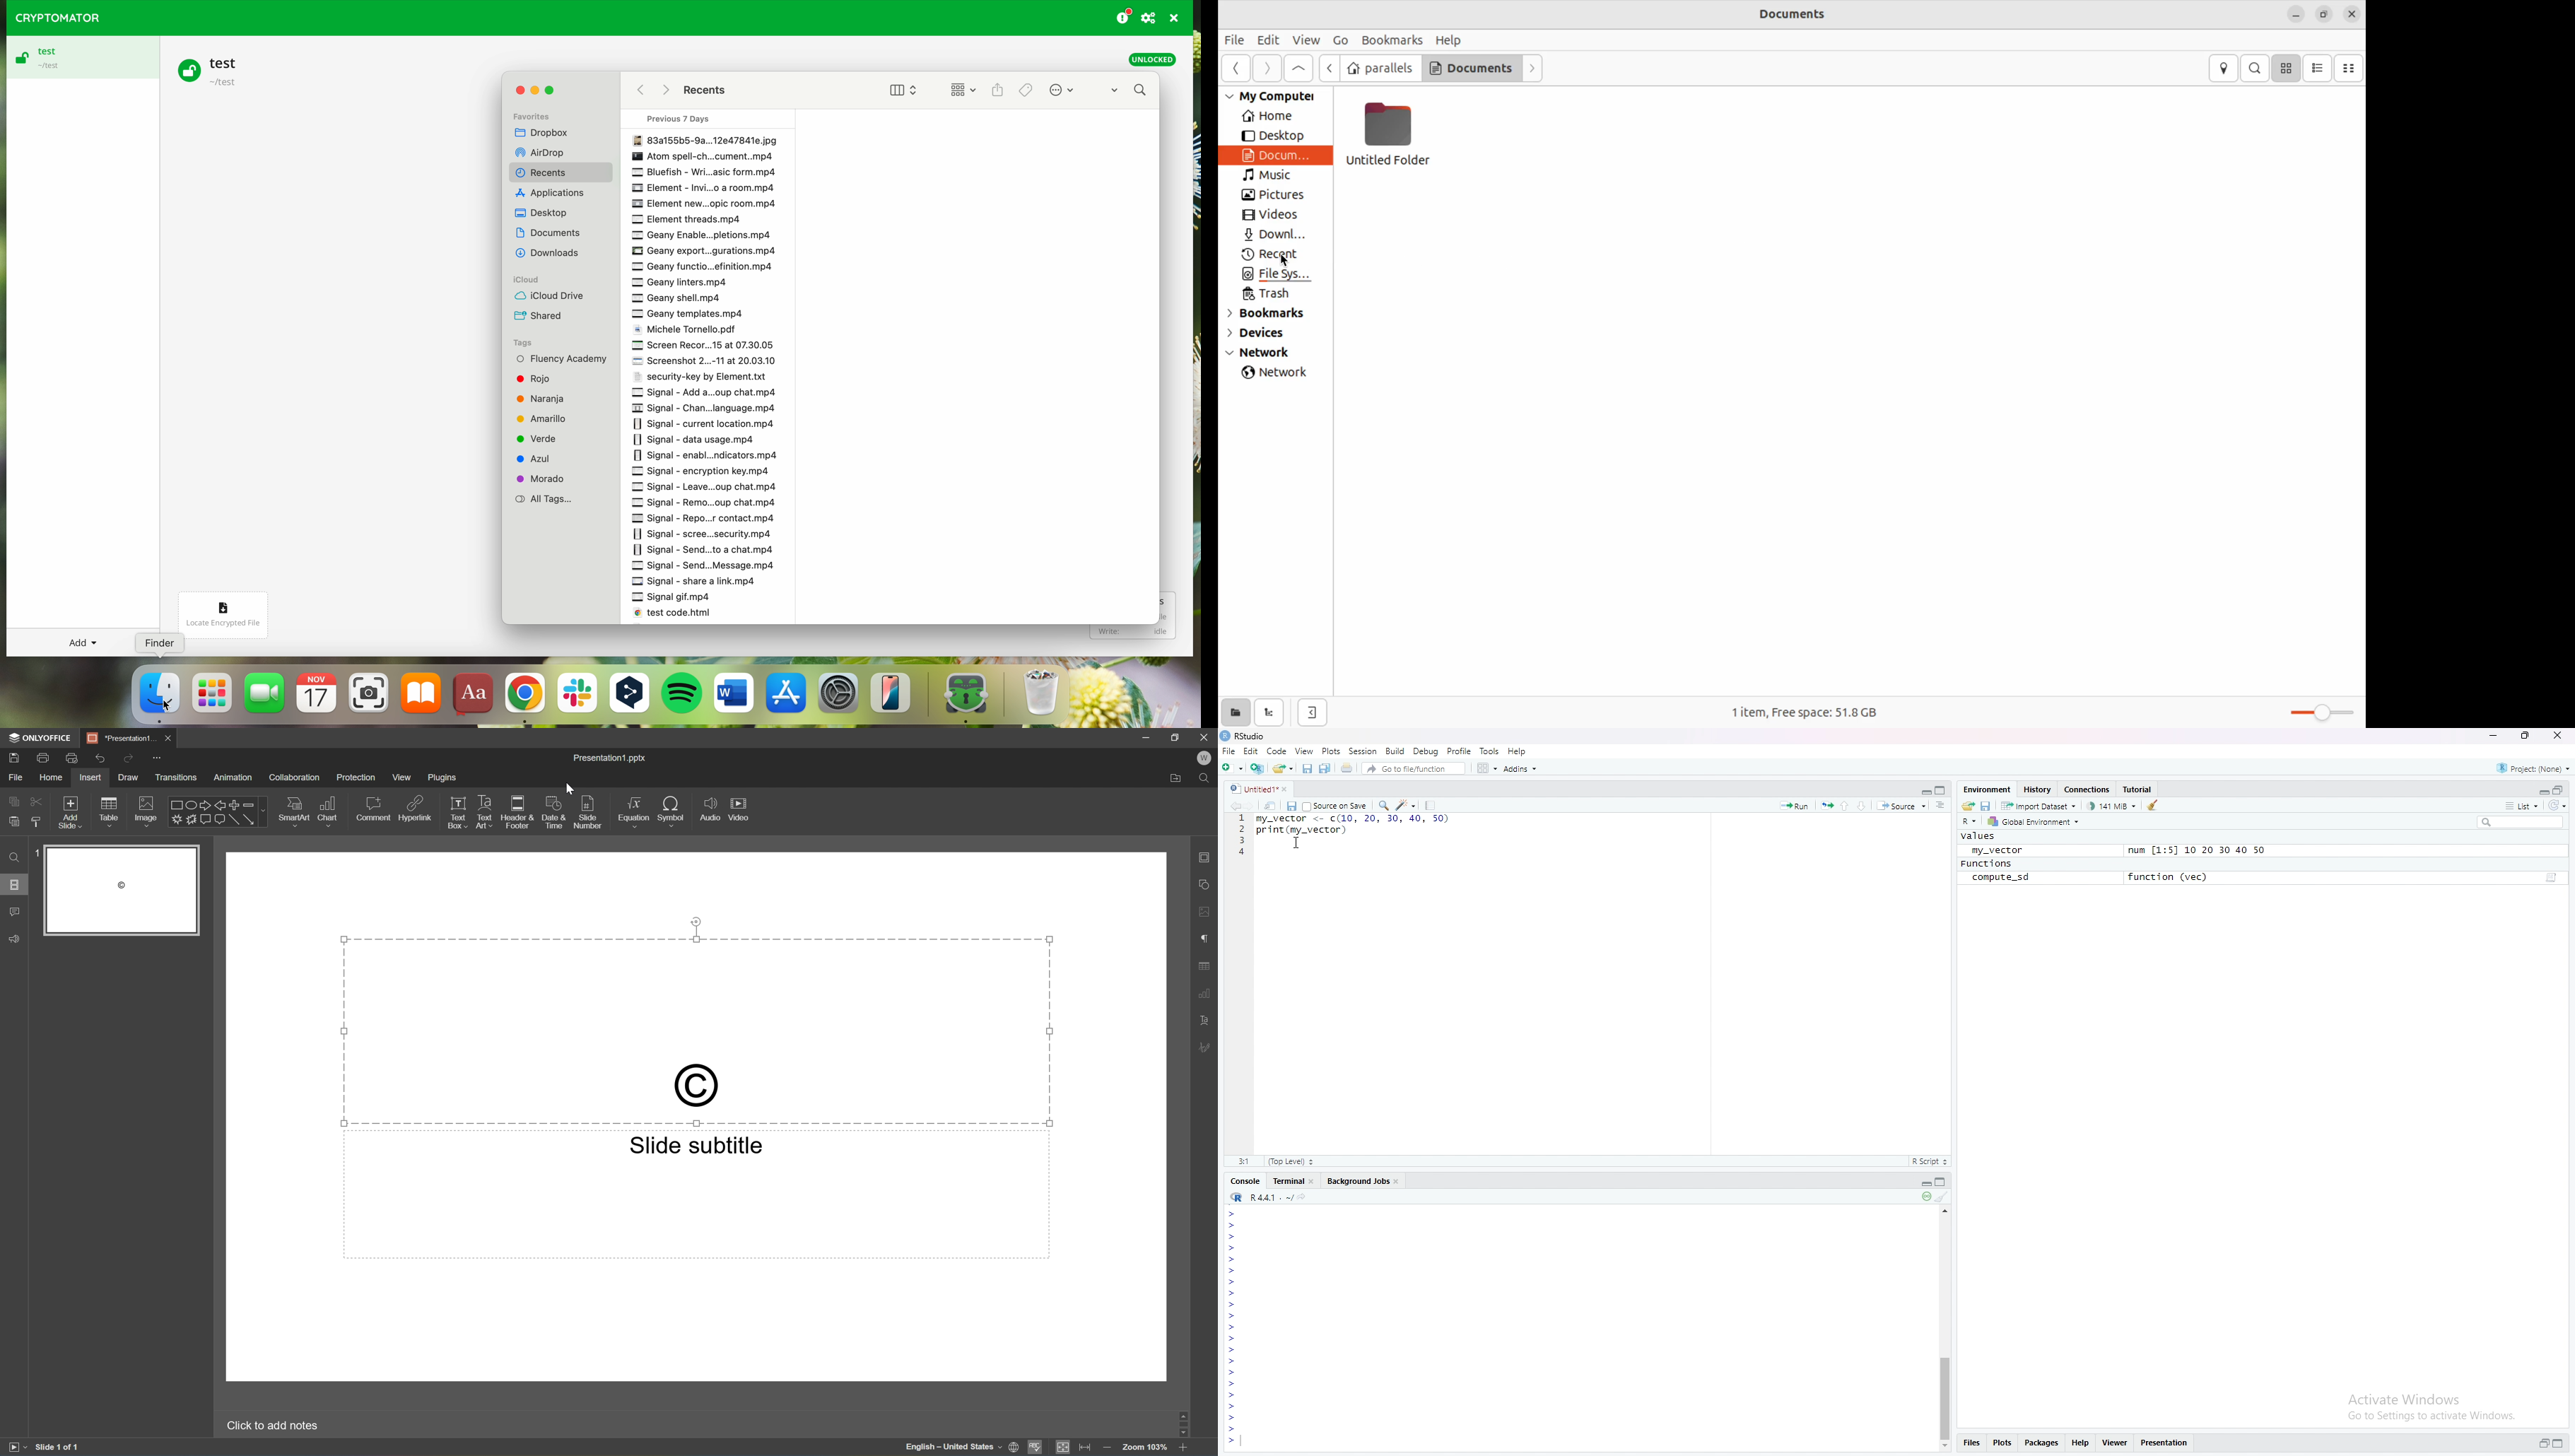 This screenshot has width=2576, height=1456. What do you see at coordinates (526, 342) in the screenshot?
I see `Tags` at bounding box center [526, 342].